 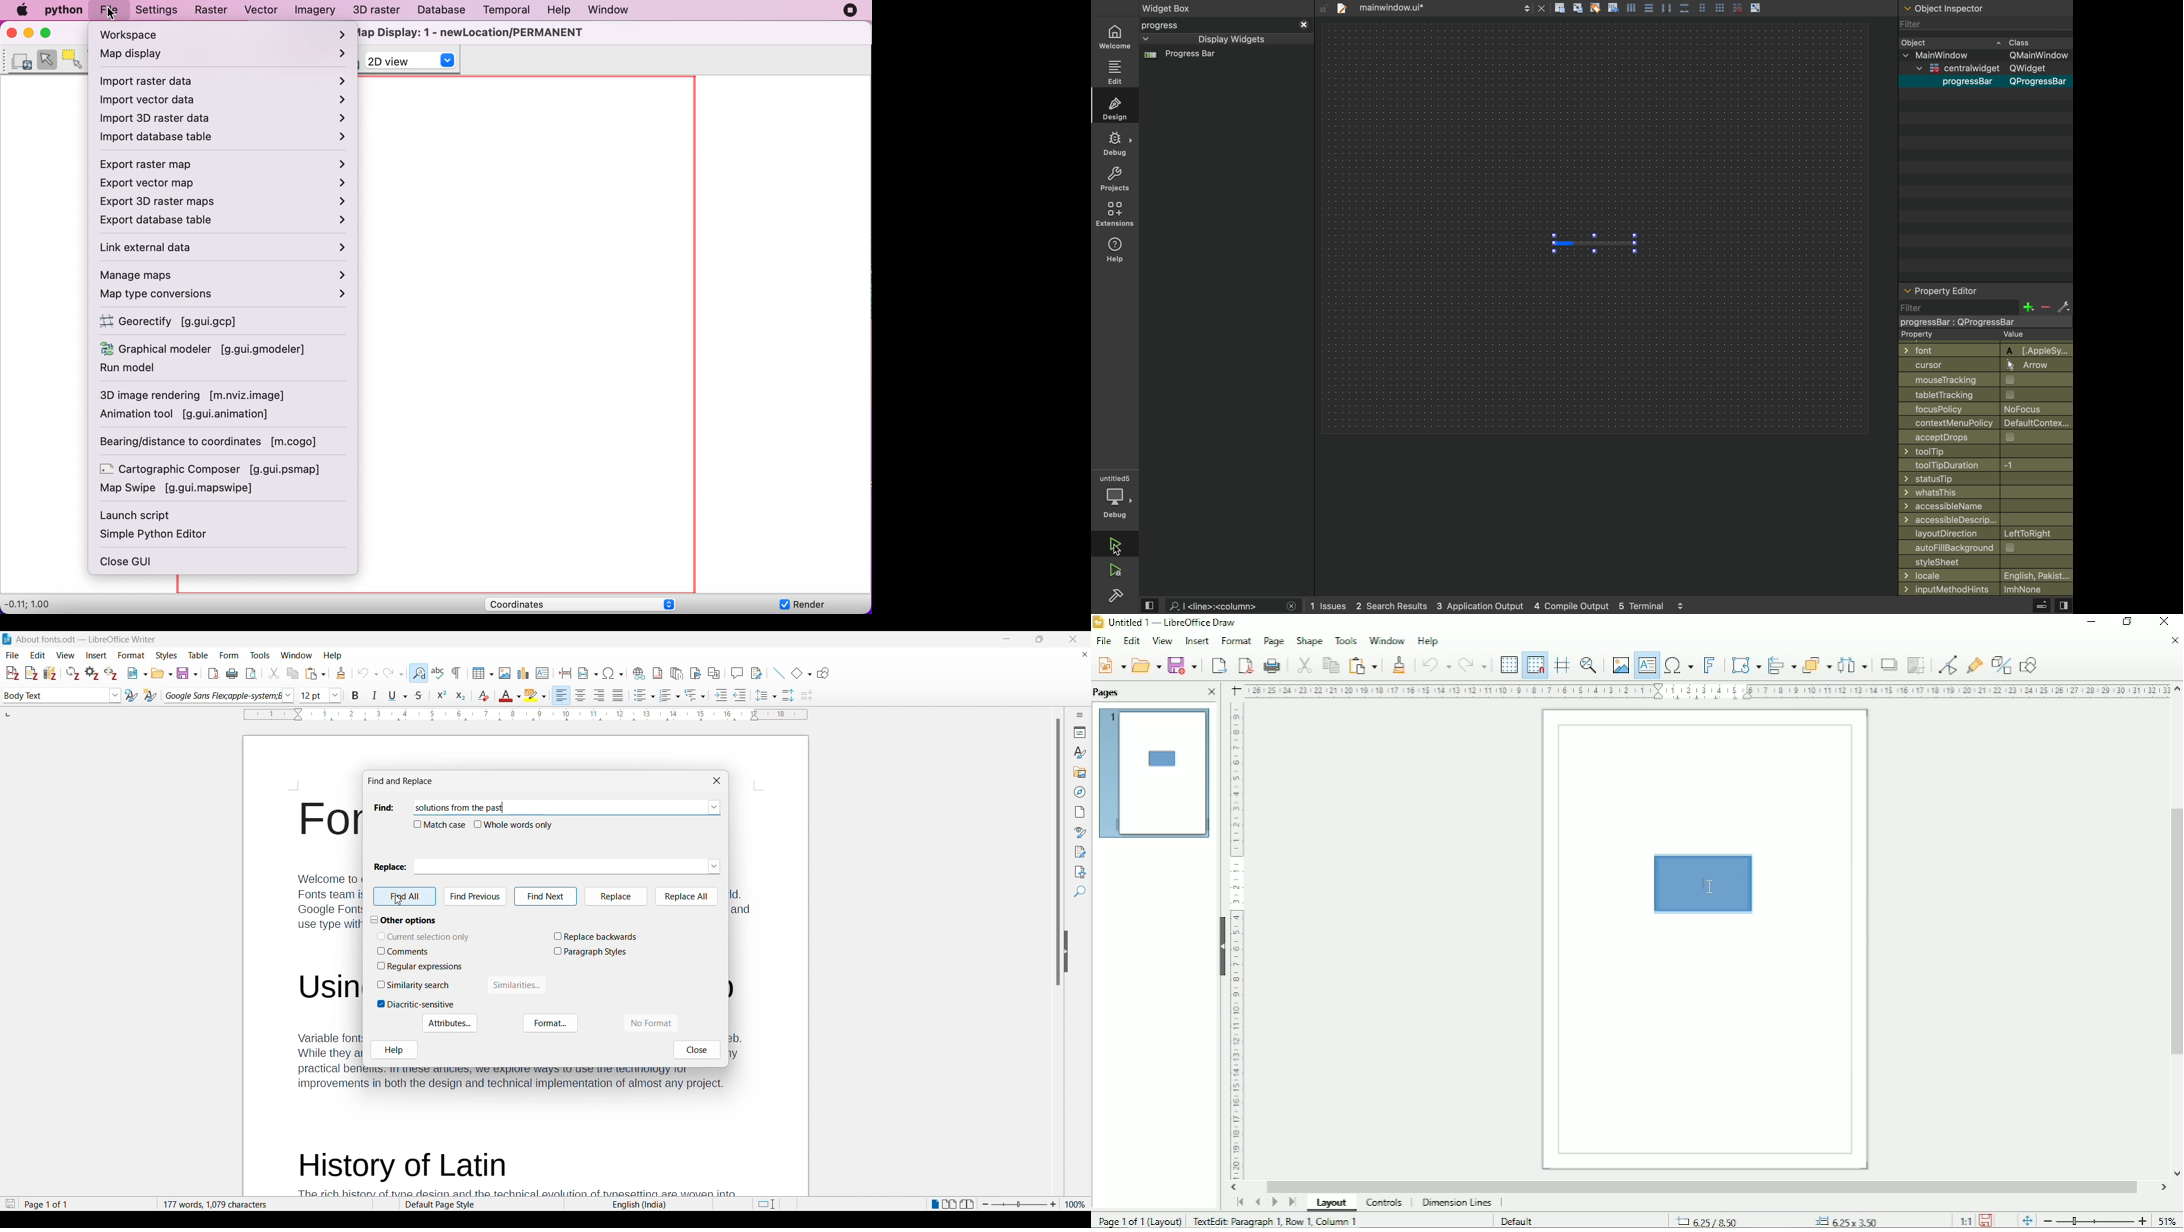 What do you see at coordinates (401, 900) in the screenshot?
I see `cursor` at bounding box center [401, 900].